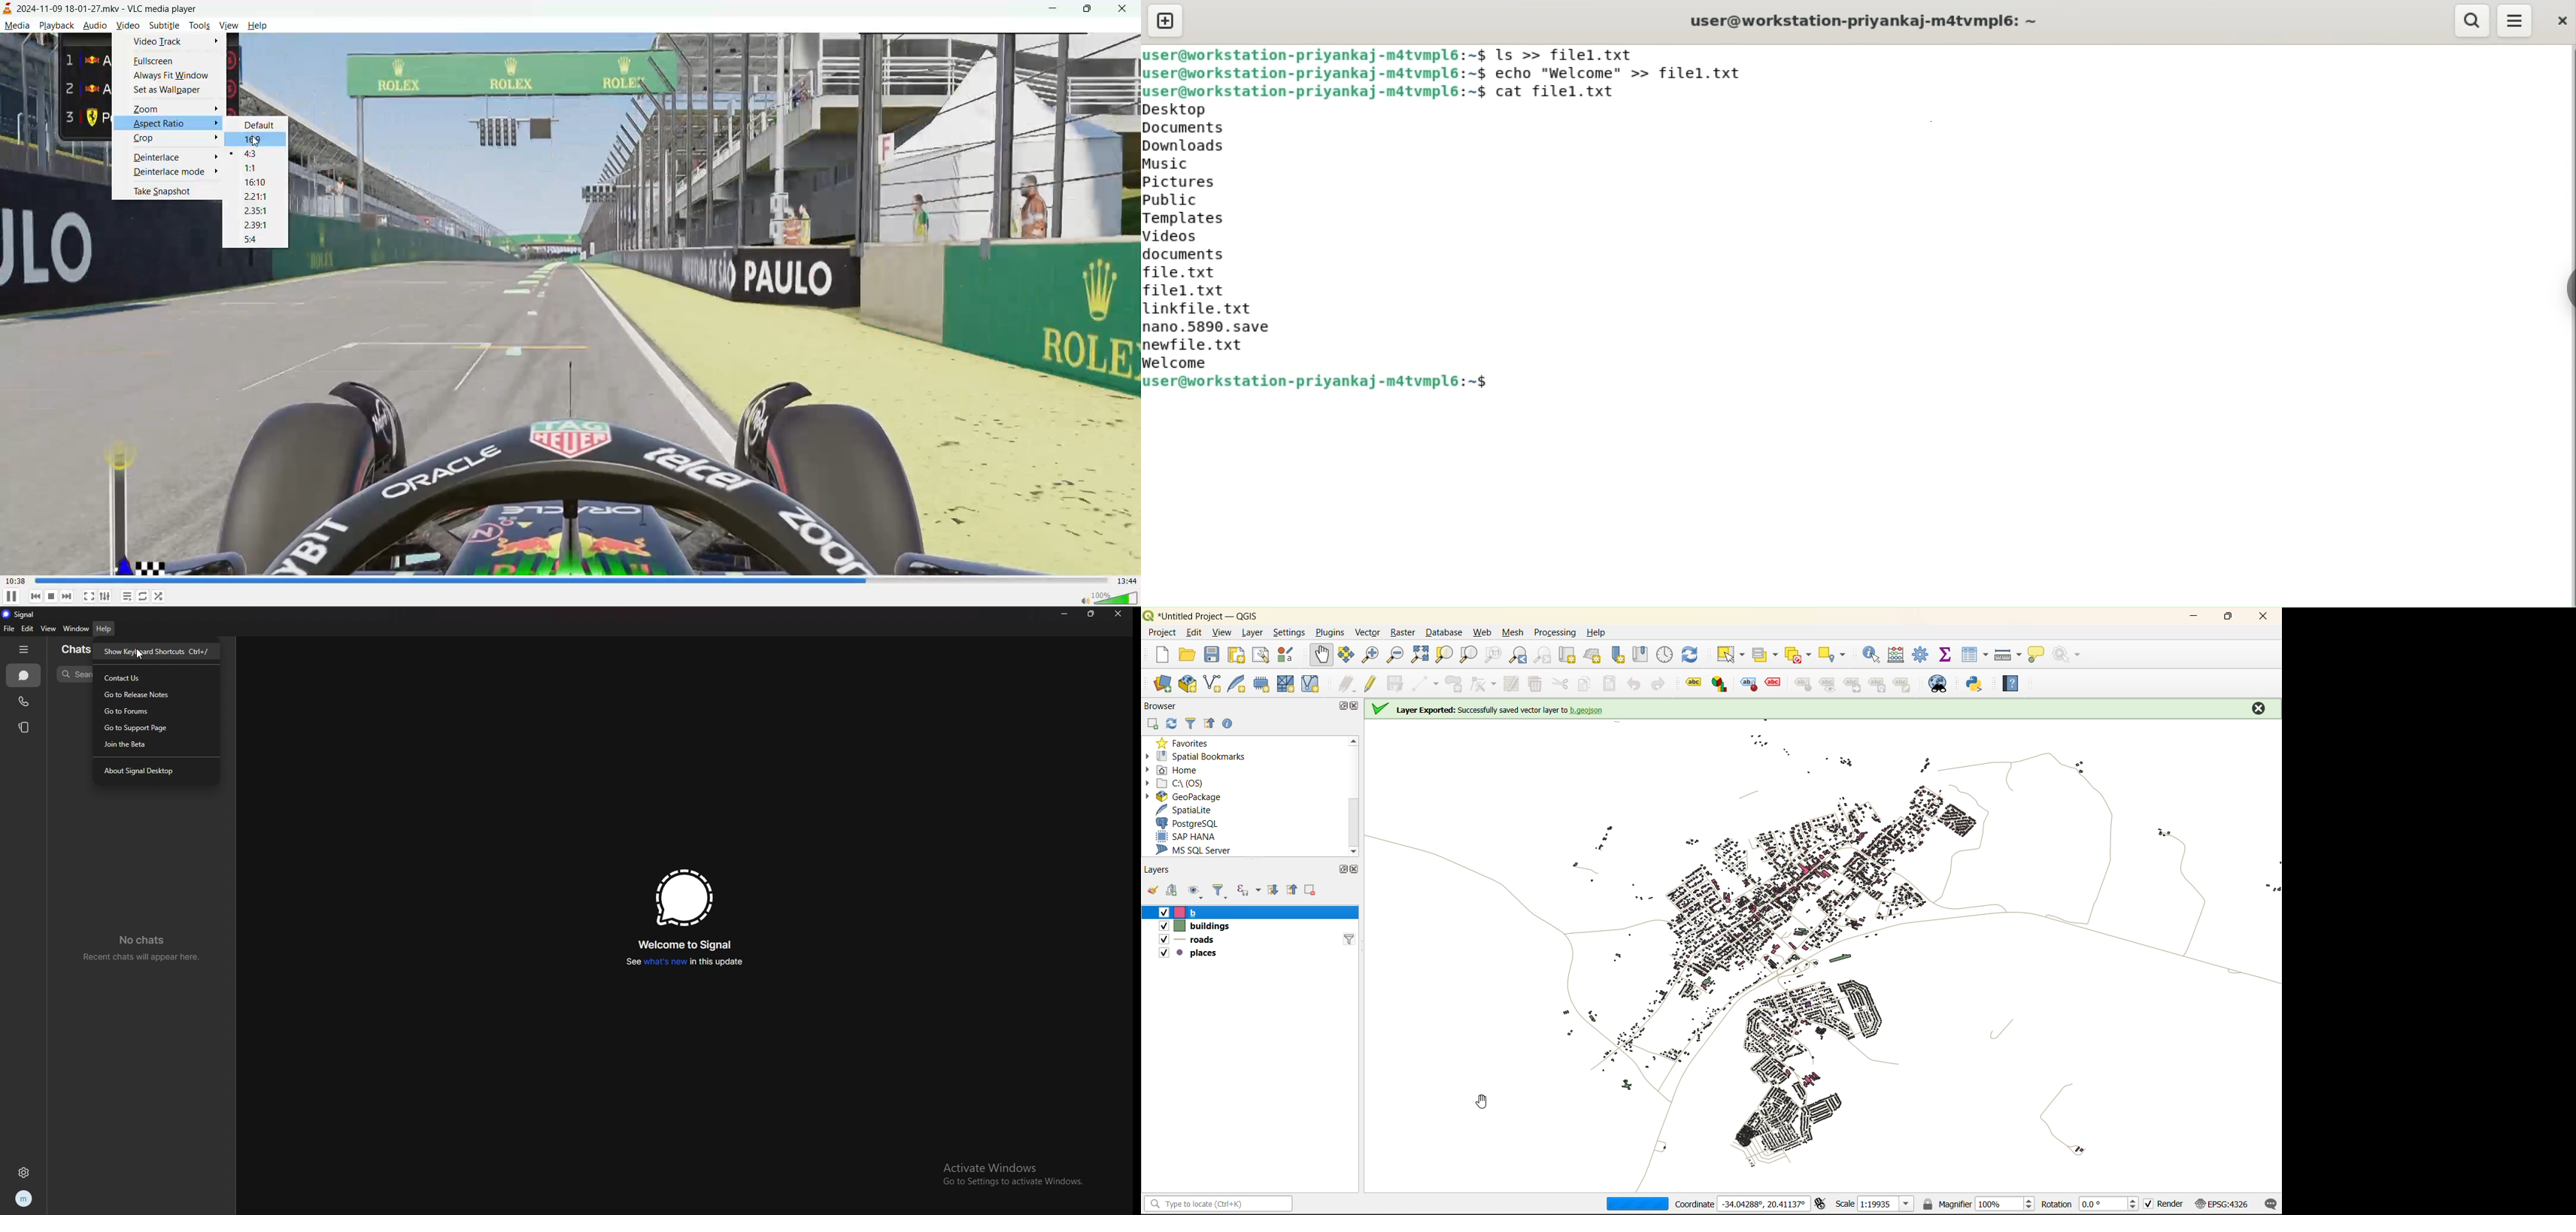 The height and width of the screenshot is (1232, 2576). I want to click on add, so click(1172, 891).